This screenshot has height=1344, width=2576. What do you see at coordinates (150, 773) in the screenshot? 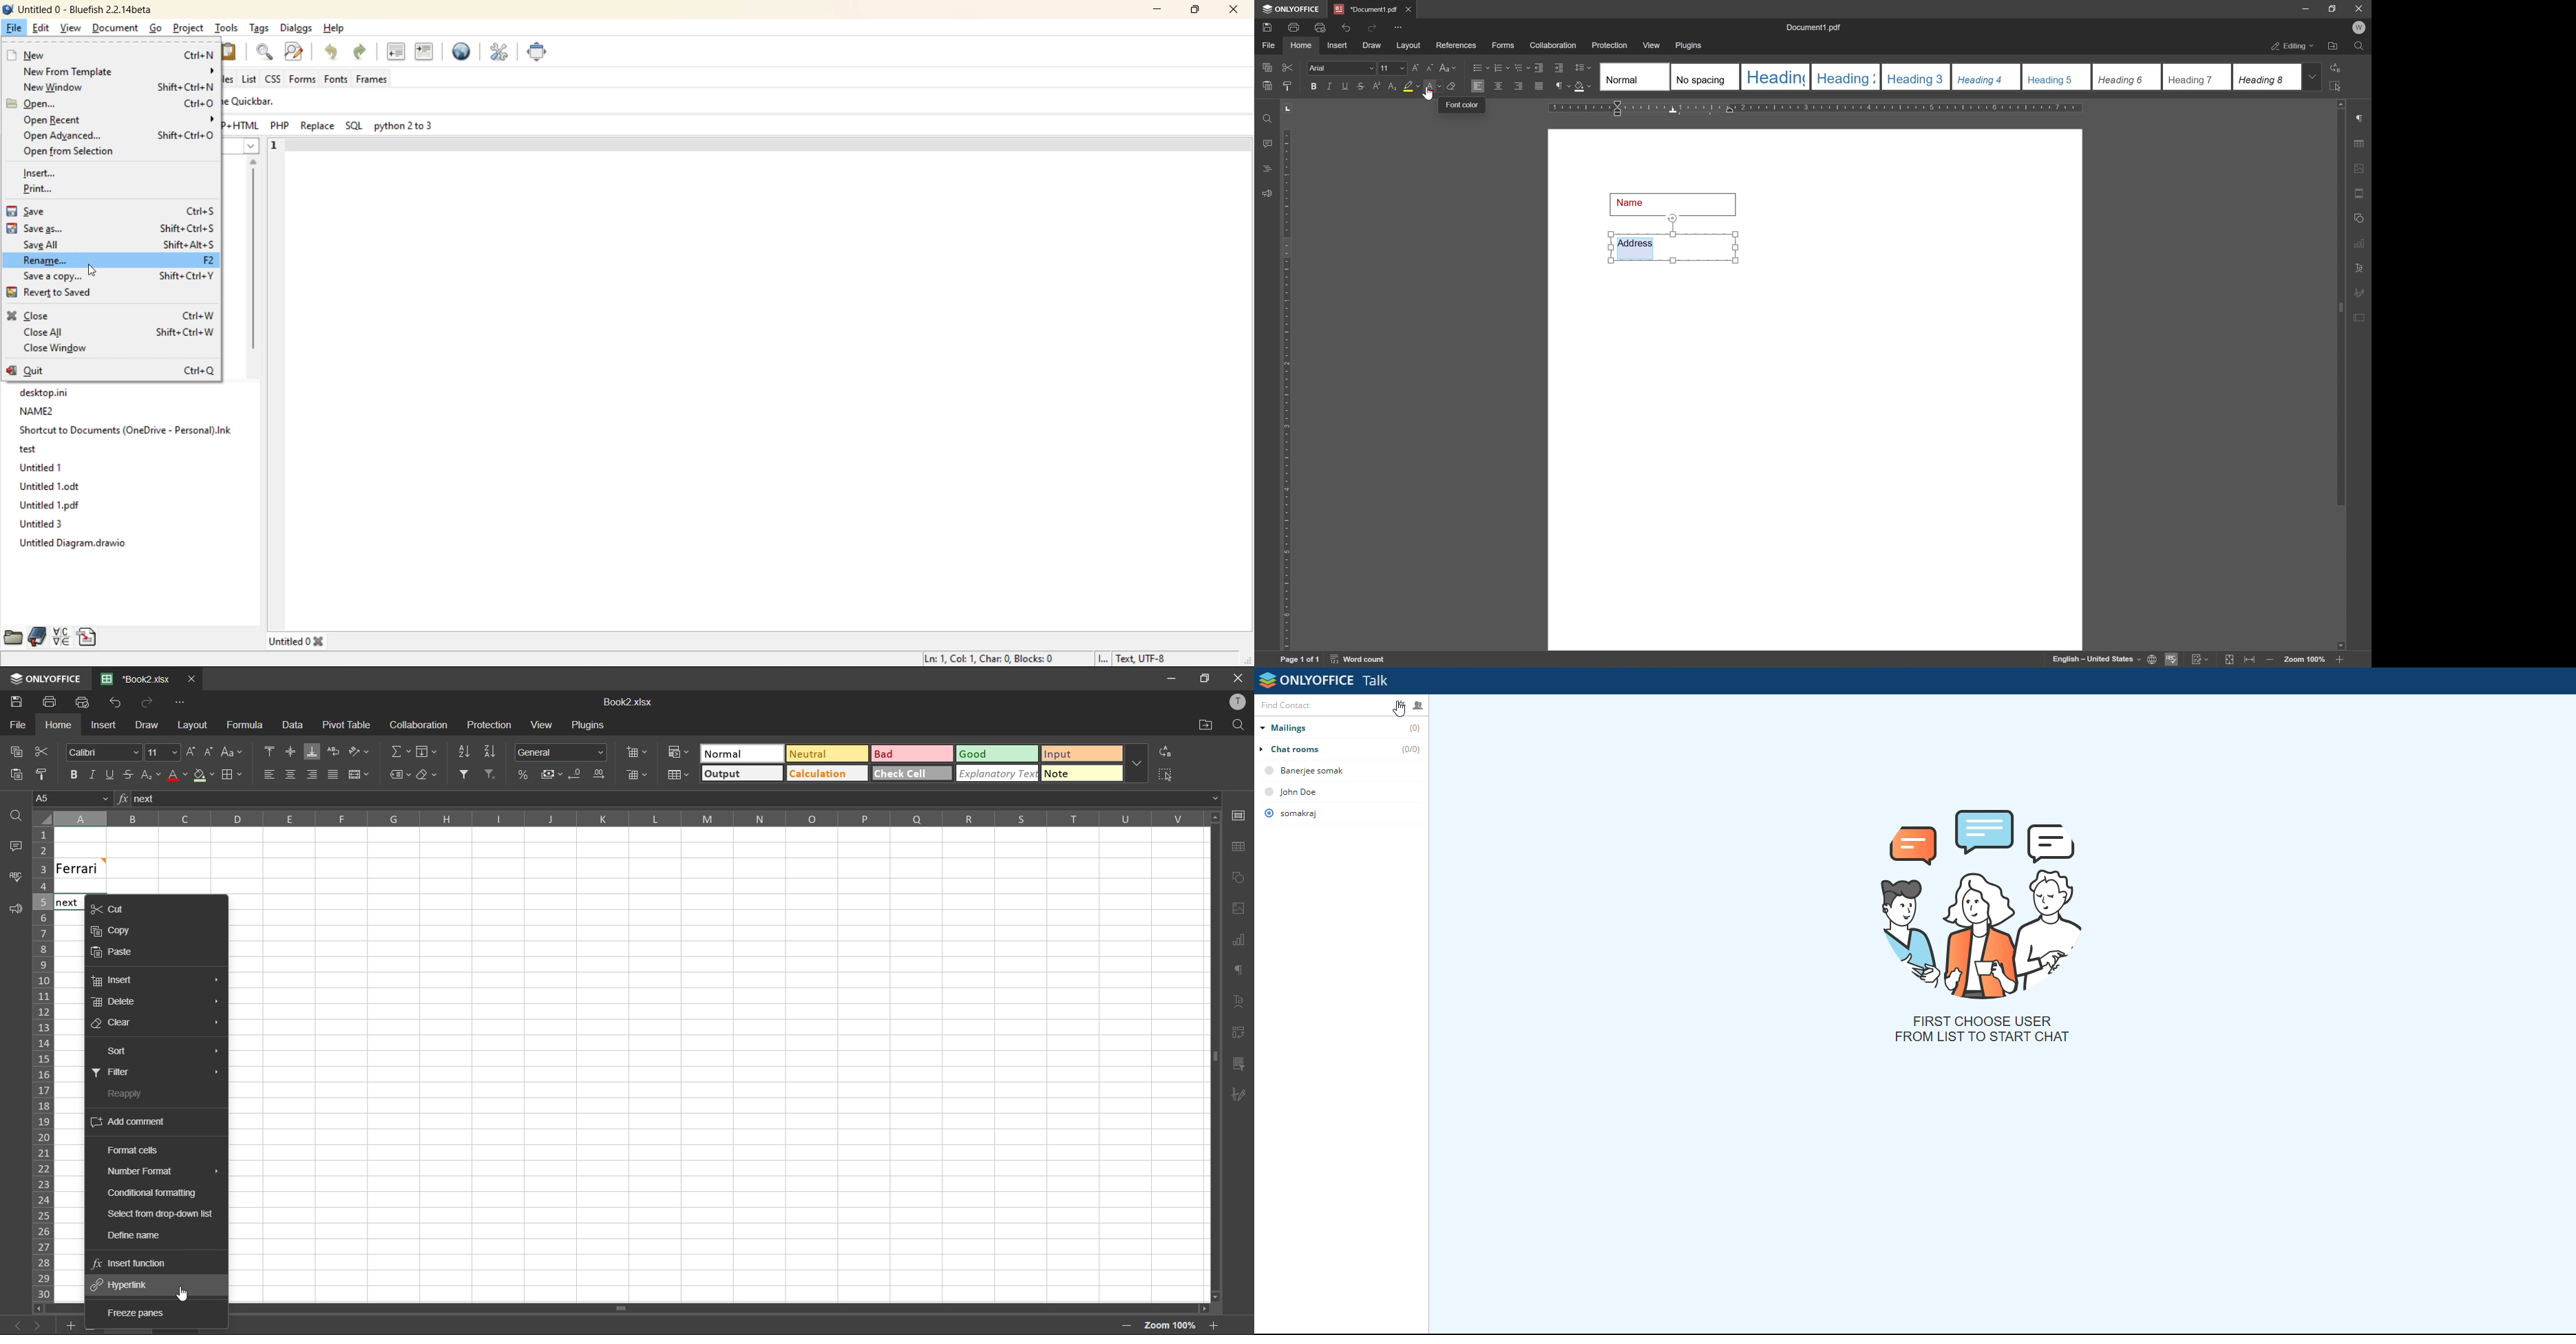
I see `sub/superscript` at bounding box center [150, 773].